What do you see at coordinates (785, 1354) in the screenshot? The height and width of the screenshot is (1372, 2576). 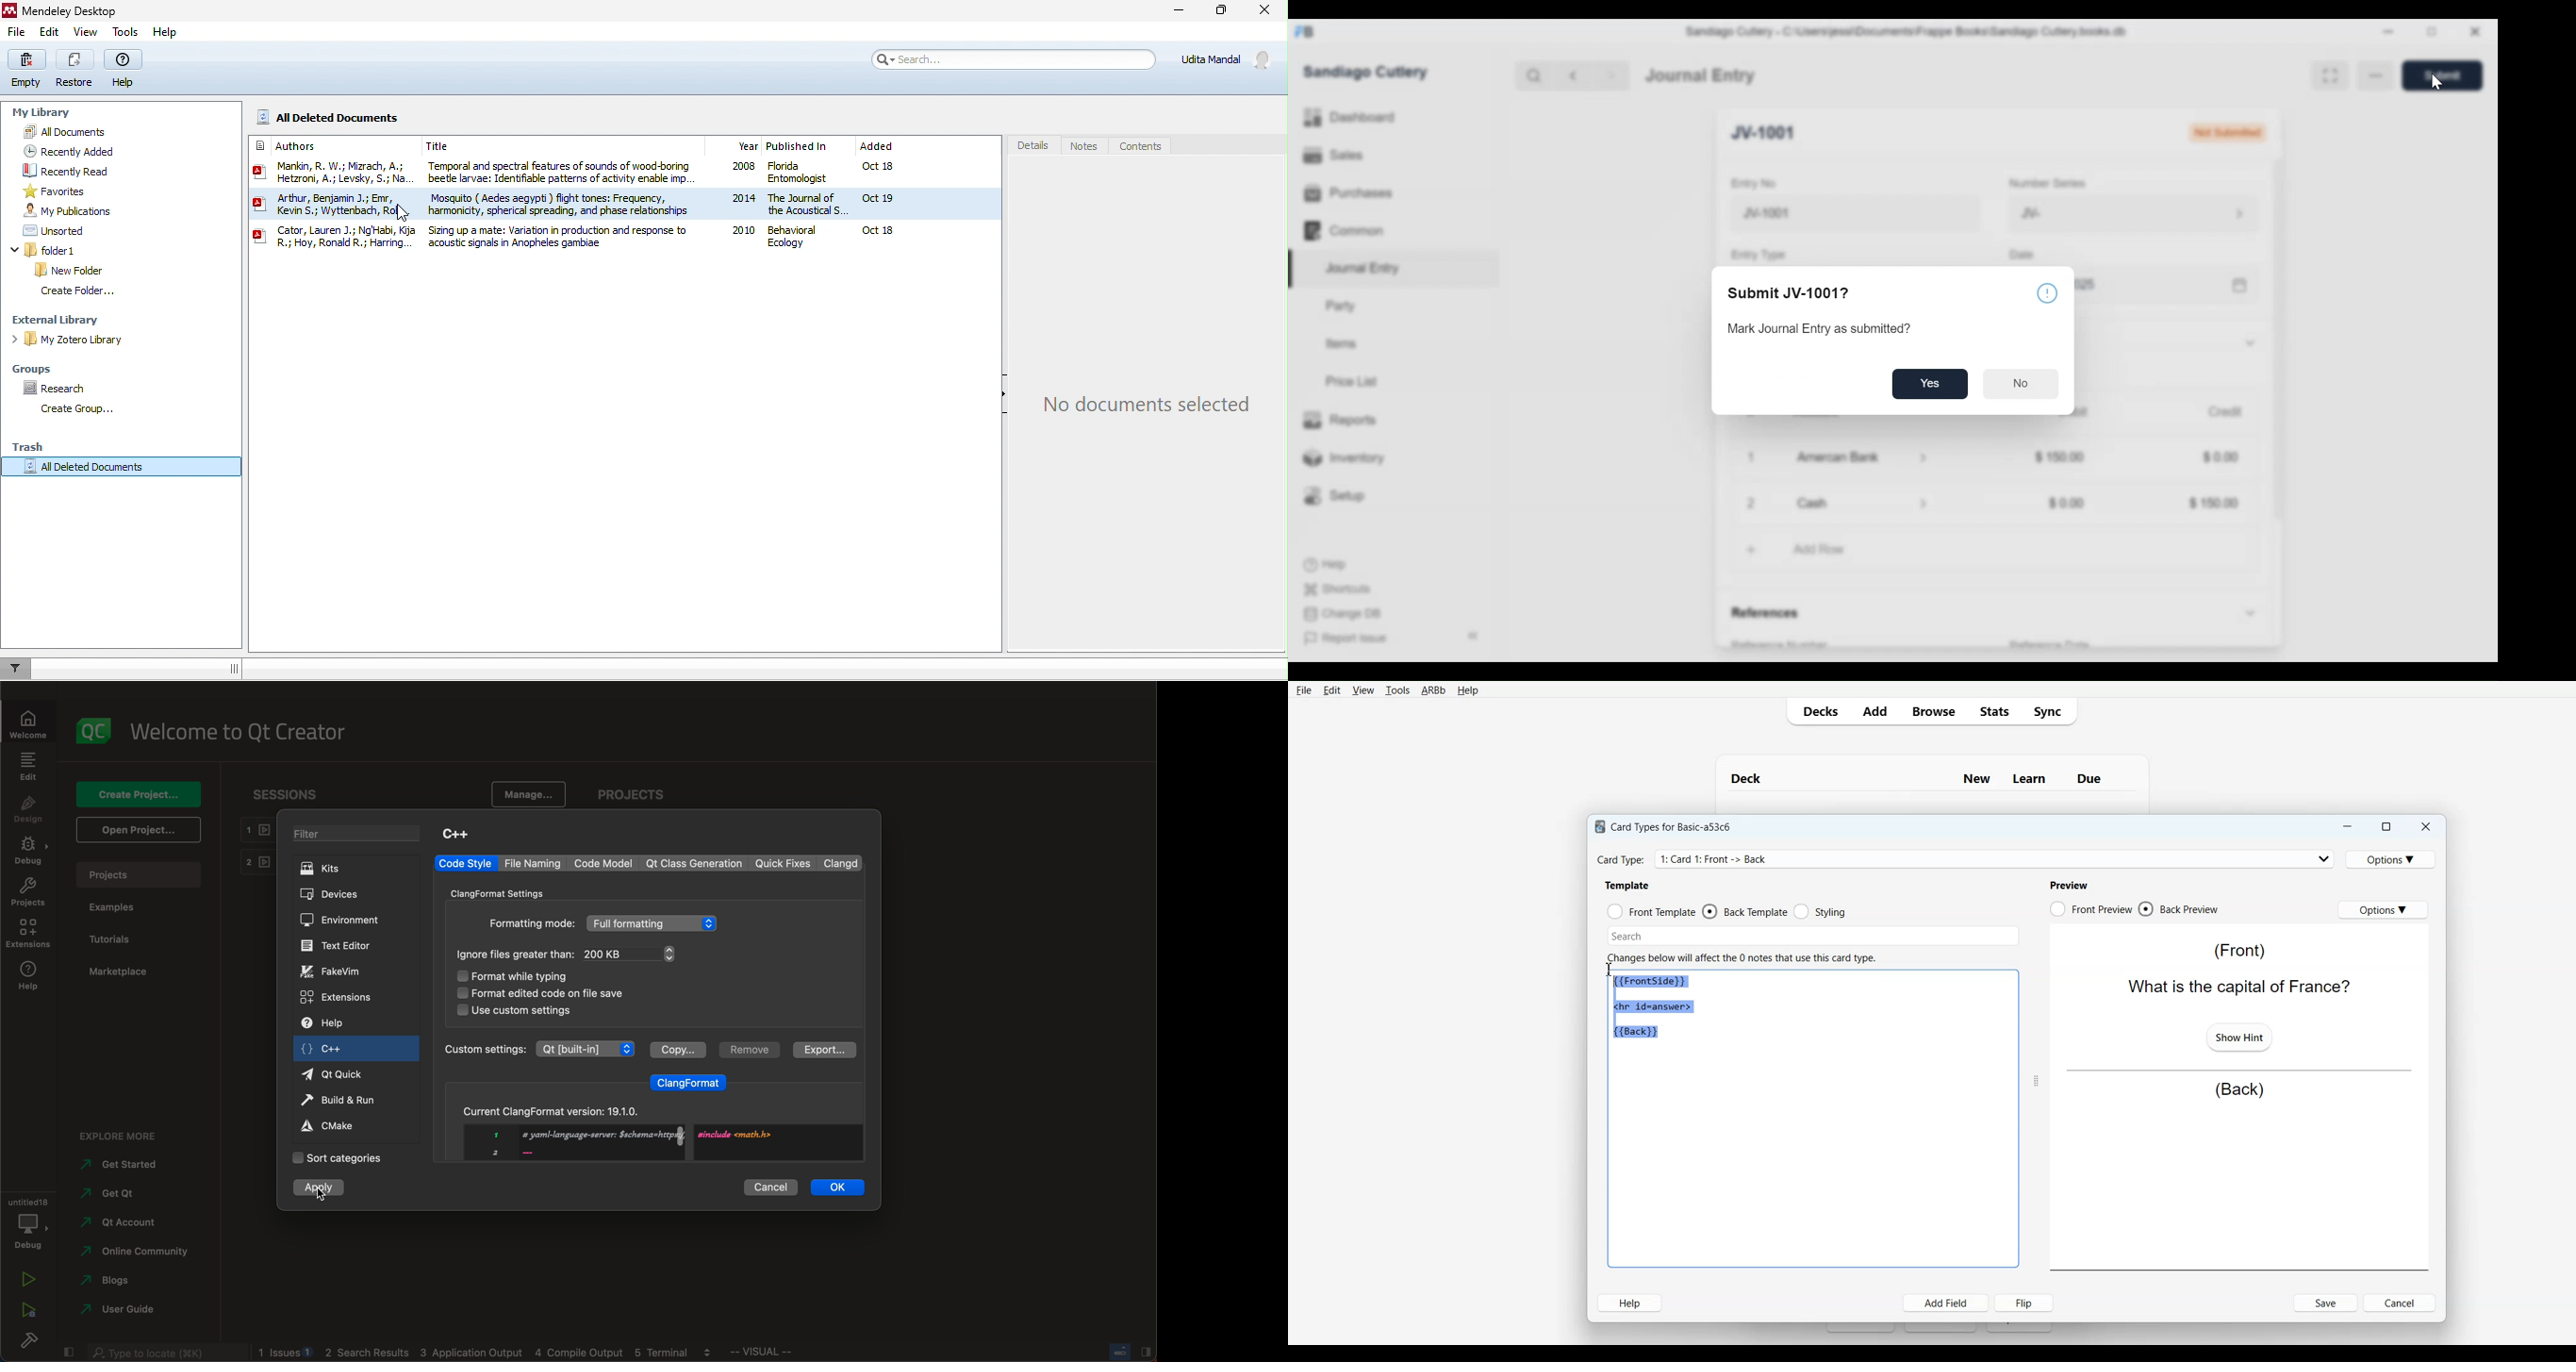 I see `visual` at bounding box center [785, 1354].